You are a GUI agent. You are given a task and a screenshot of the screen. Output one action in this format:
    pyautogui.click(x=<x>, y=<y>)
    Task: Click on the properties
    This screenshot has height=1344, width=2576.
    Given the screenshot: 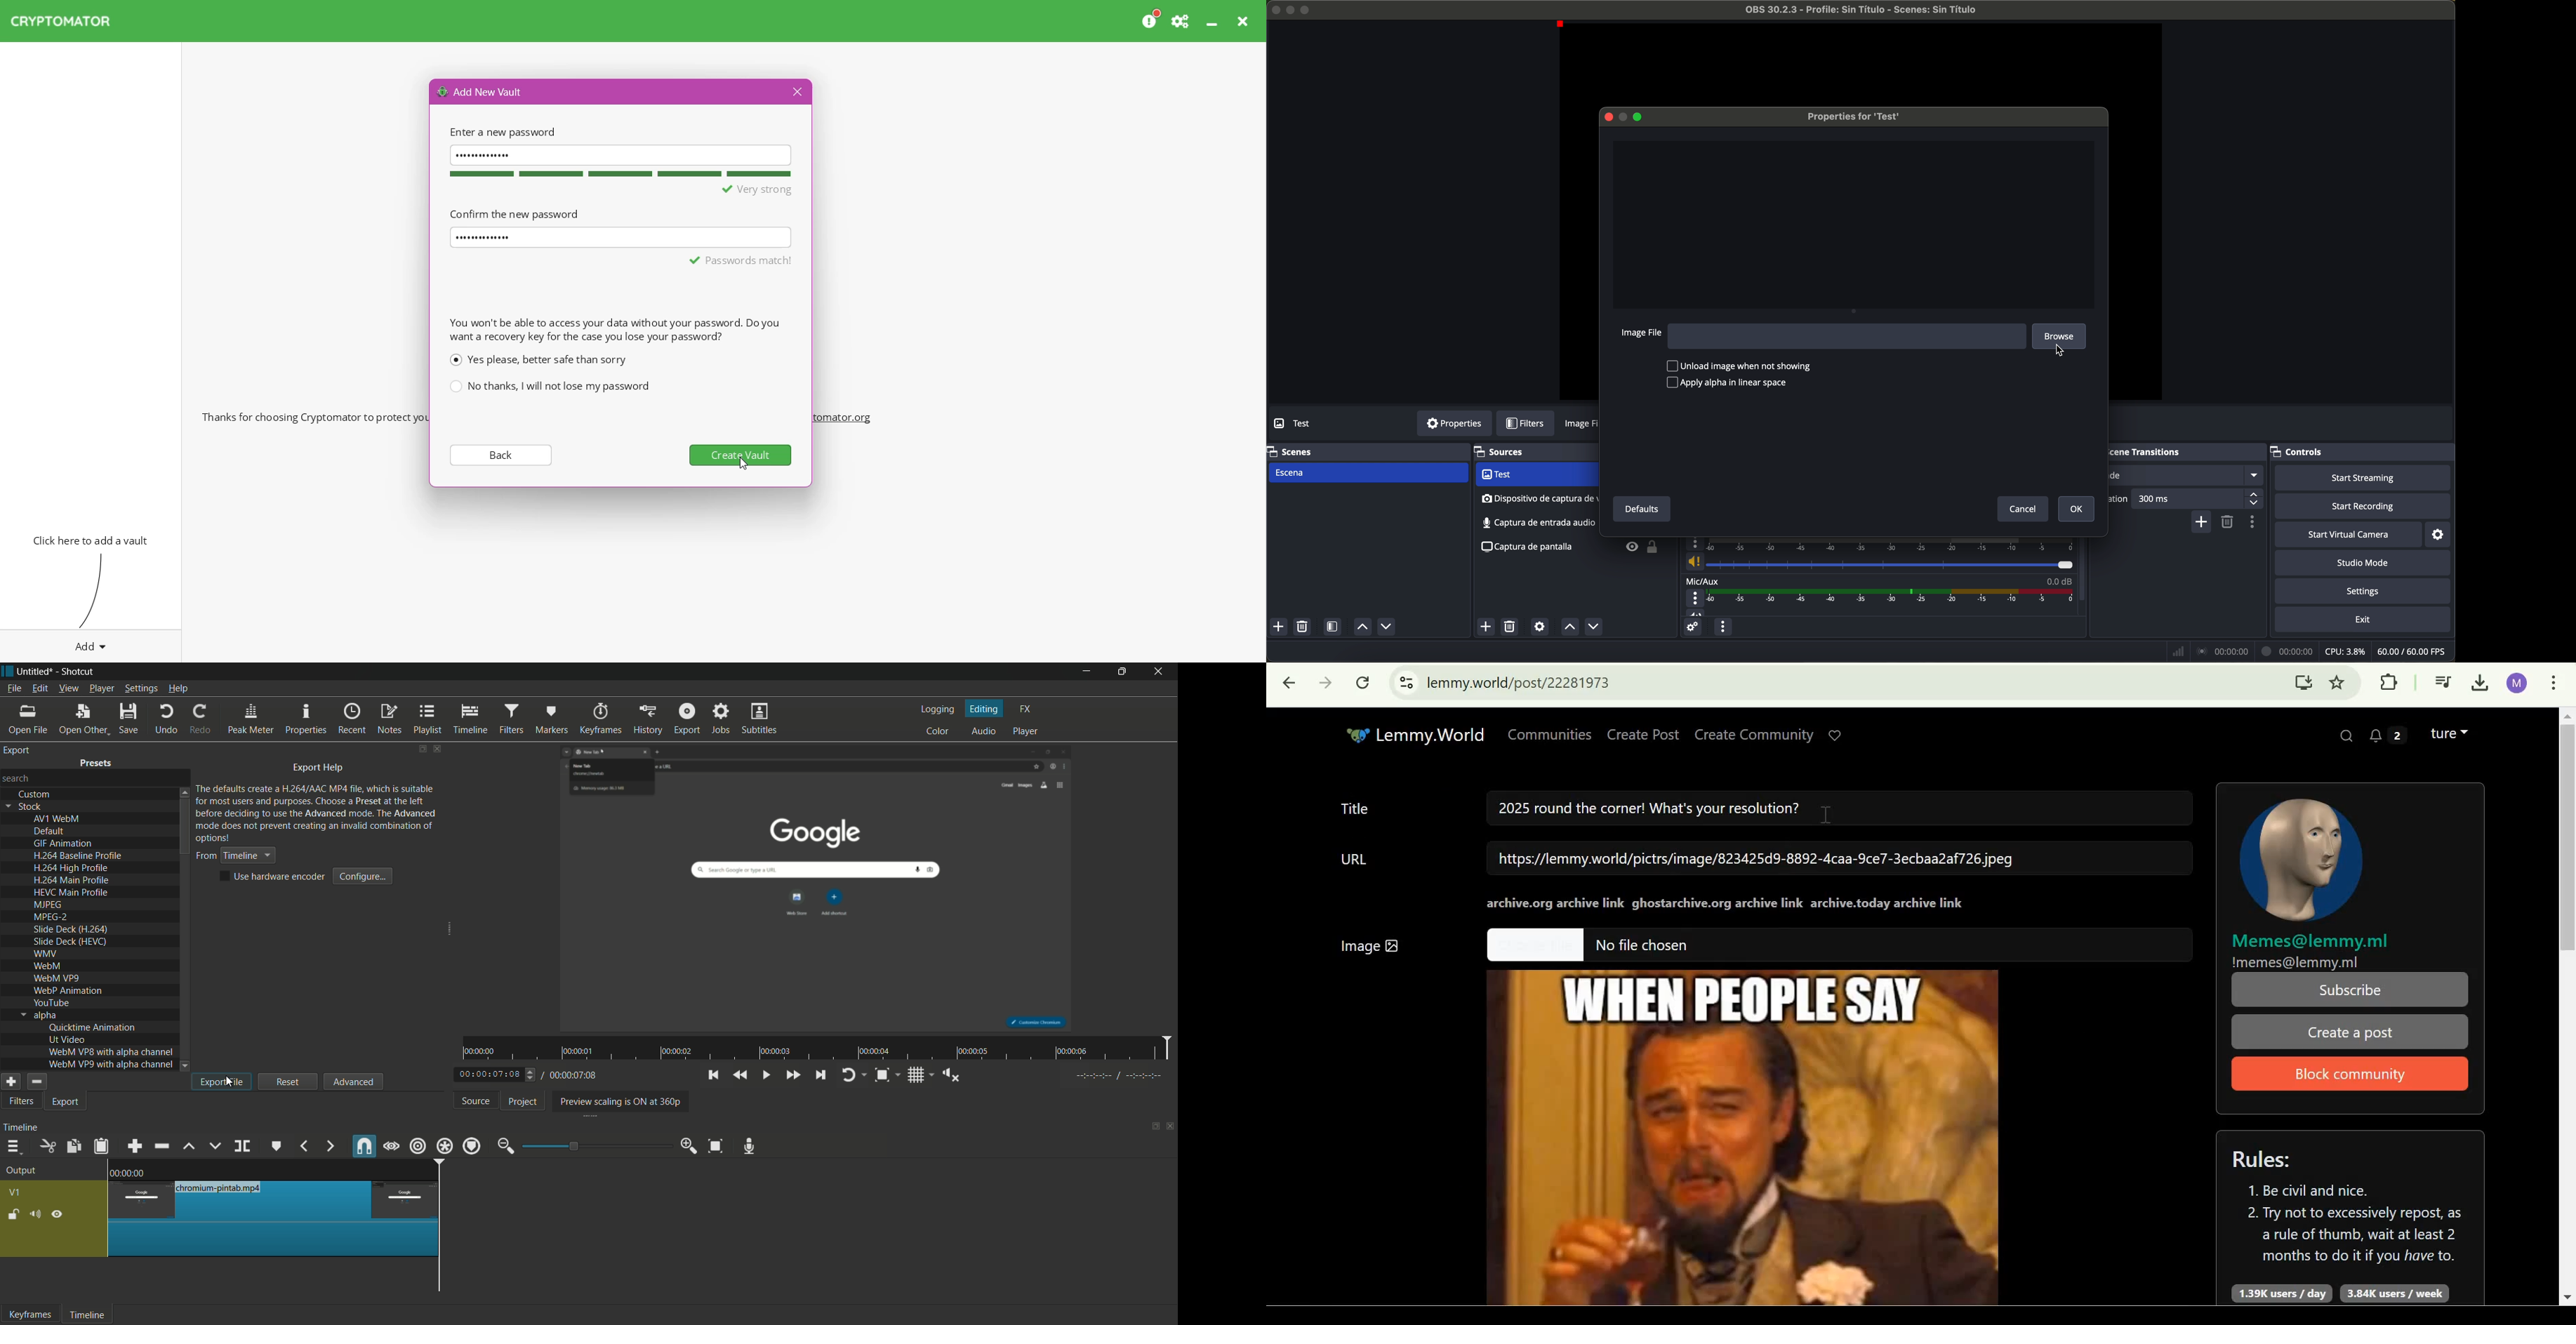 What is the action you would take?
    pyautogui.click(x=1454, y=424)
    